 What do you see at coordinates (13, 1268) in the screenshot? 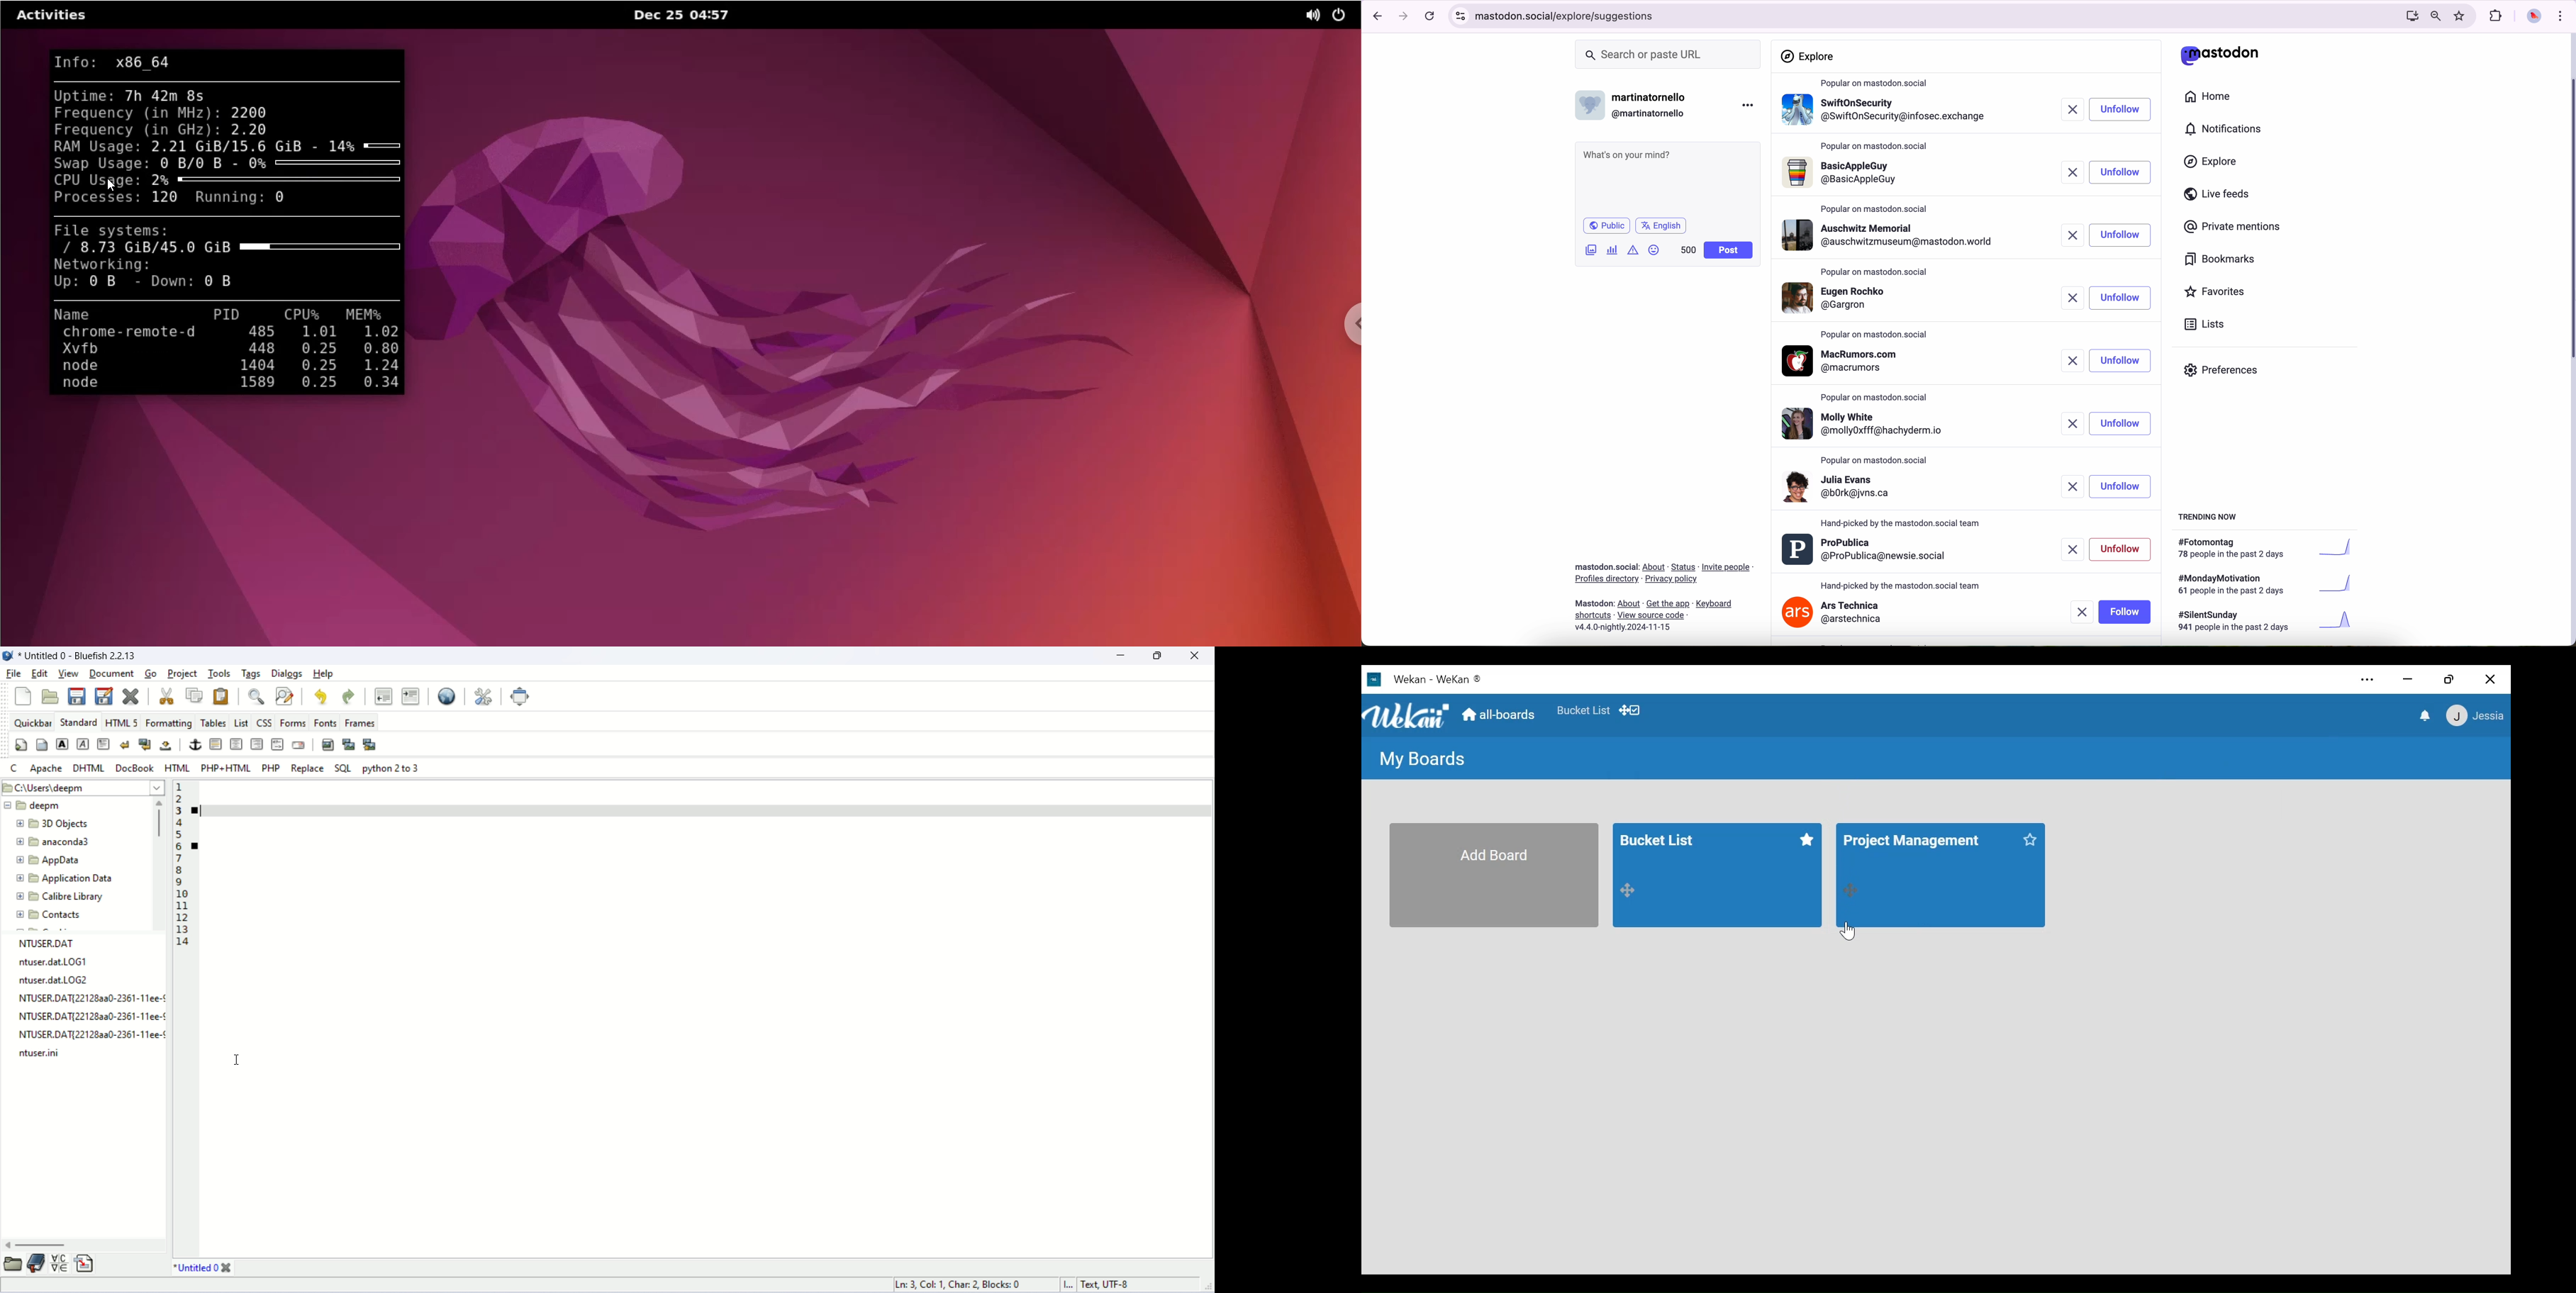
I see `file explorer` at bounding box center [13, 1268].